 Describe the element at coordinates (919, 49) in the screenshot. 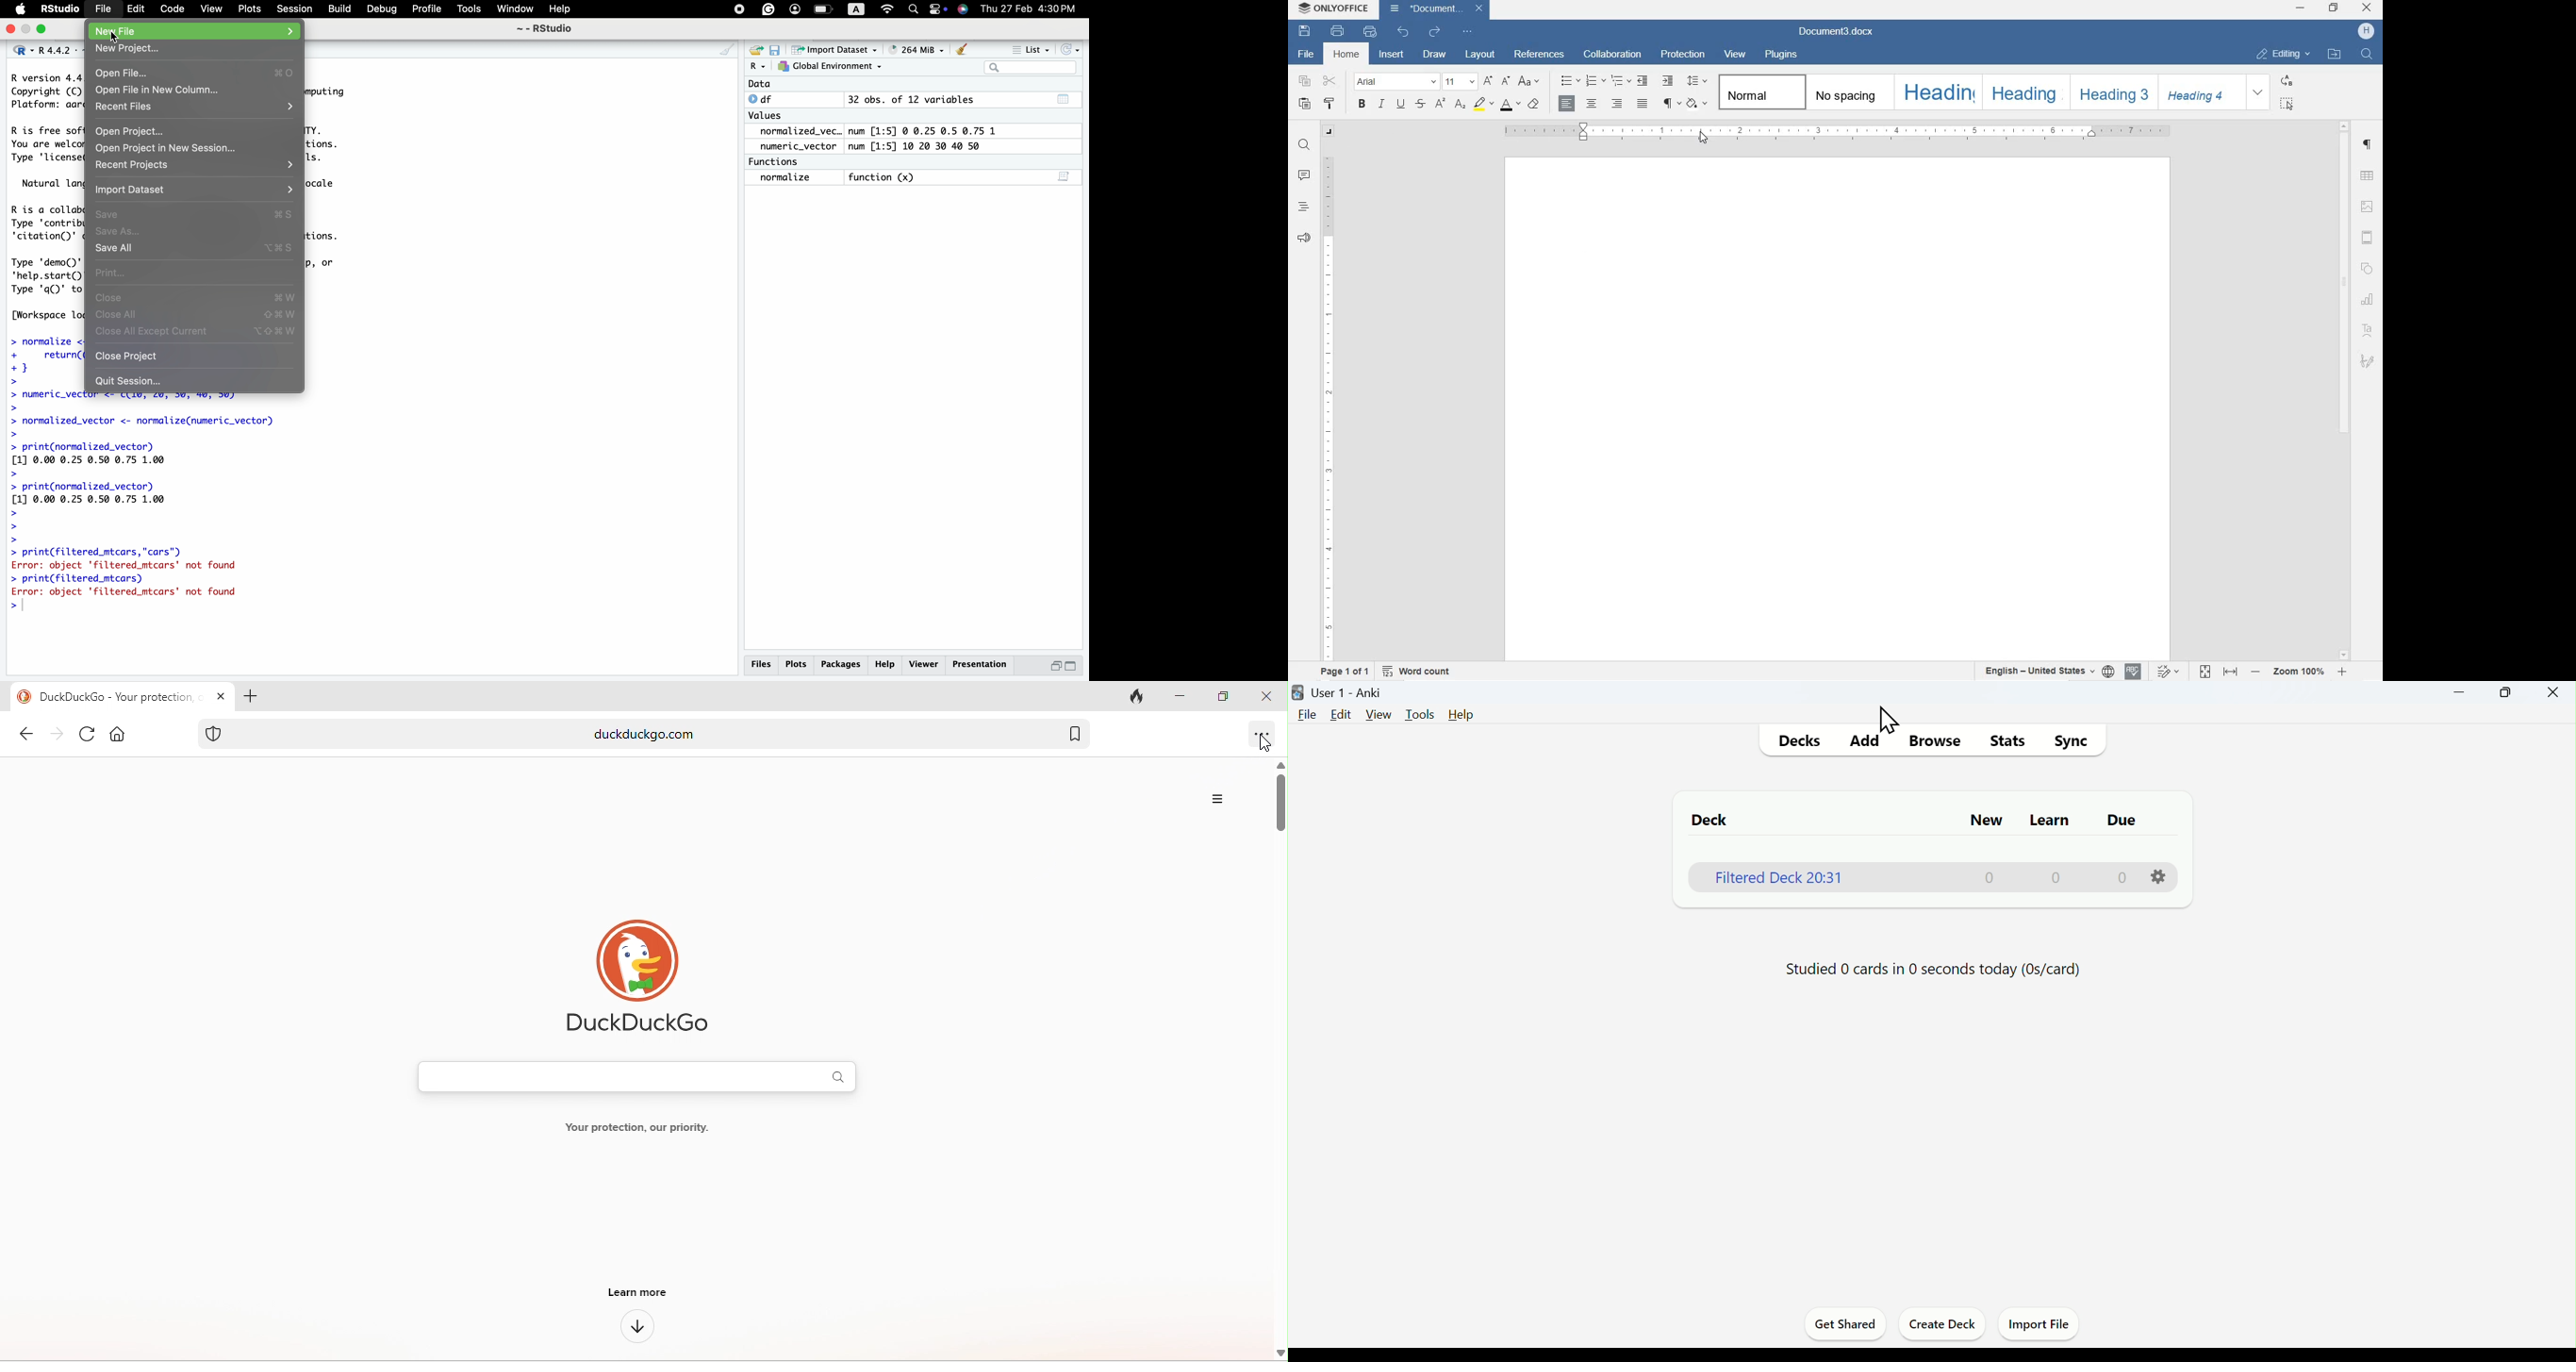

I see `264 MiB` at that location.